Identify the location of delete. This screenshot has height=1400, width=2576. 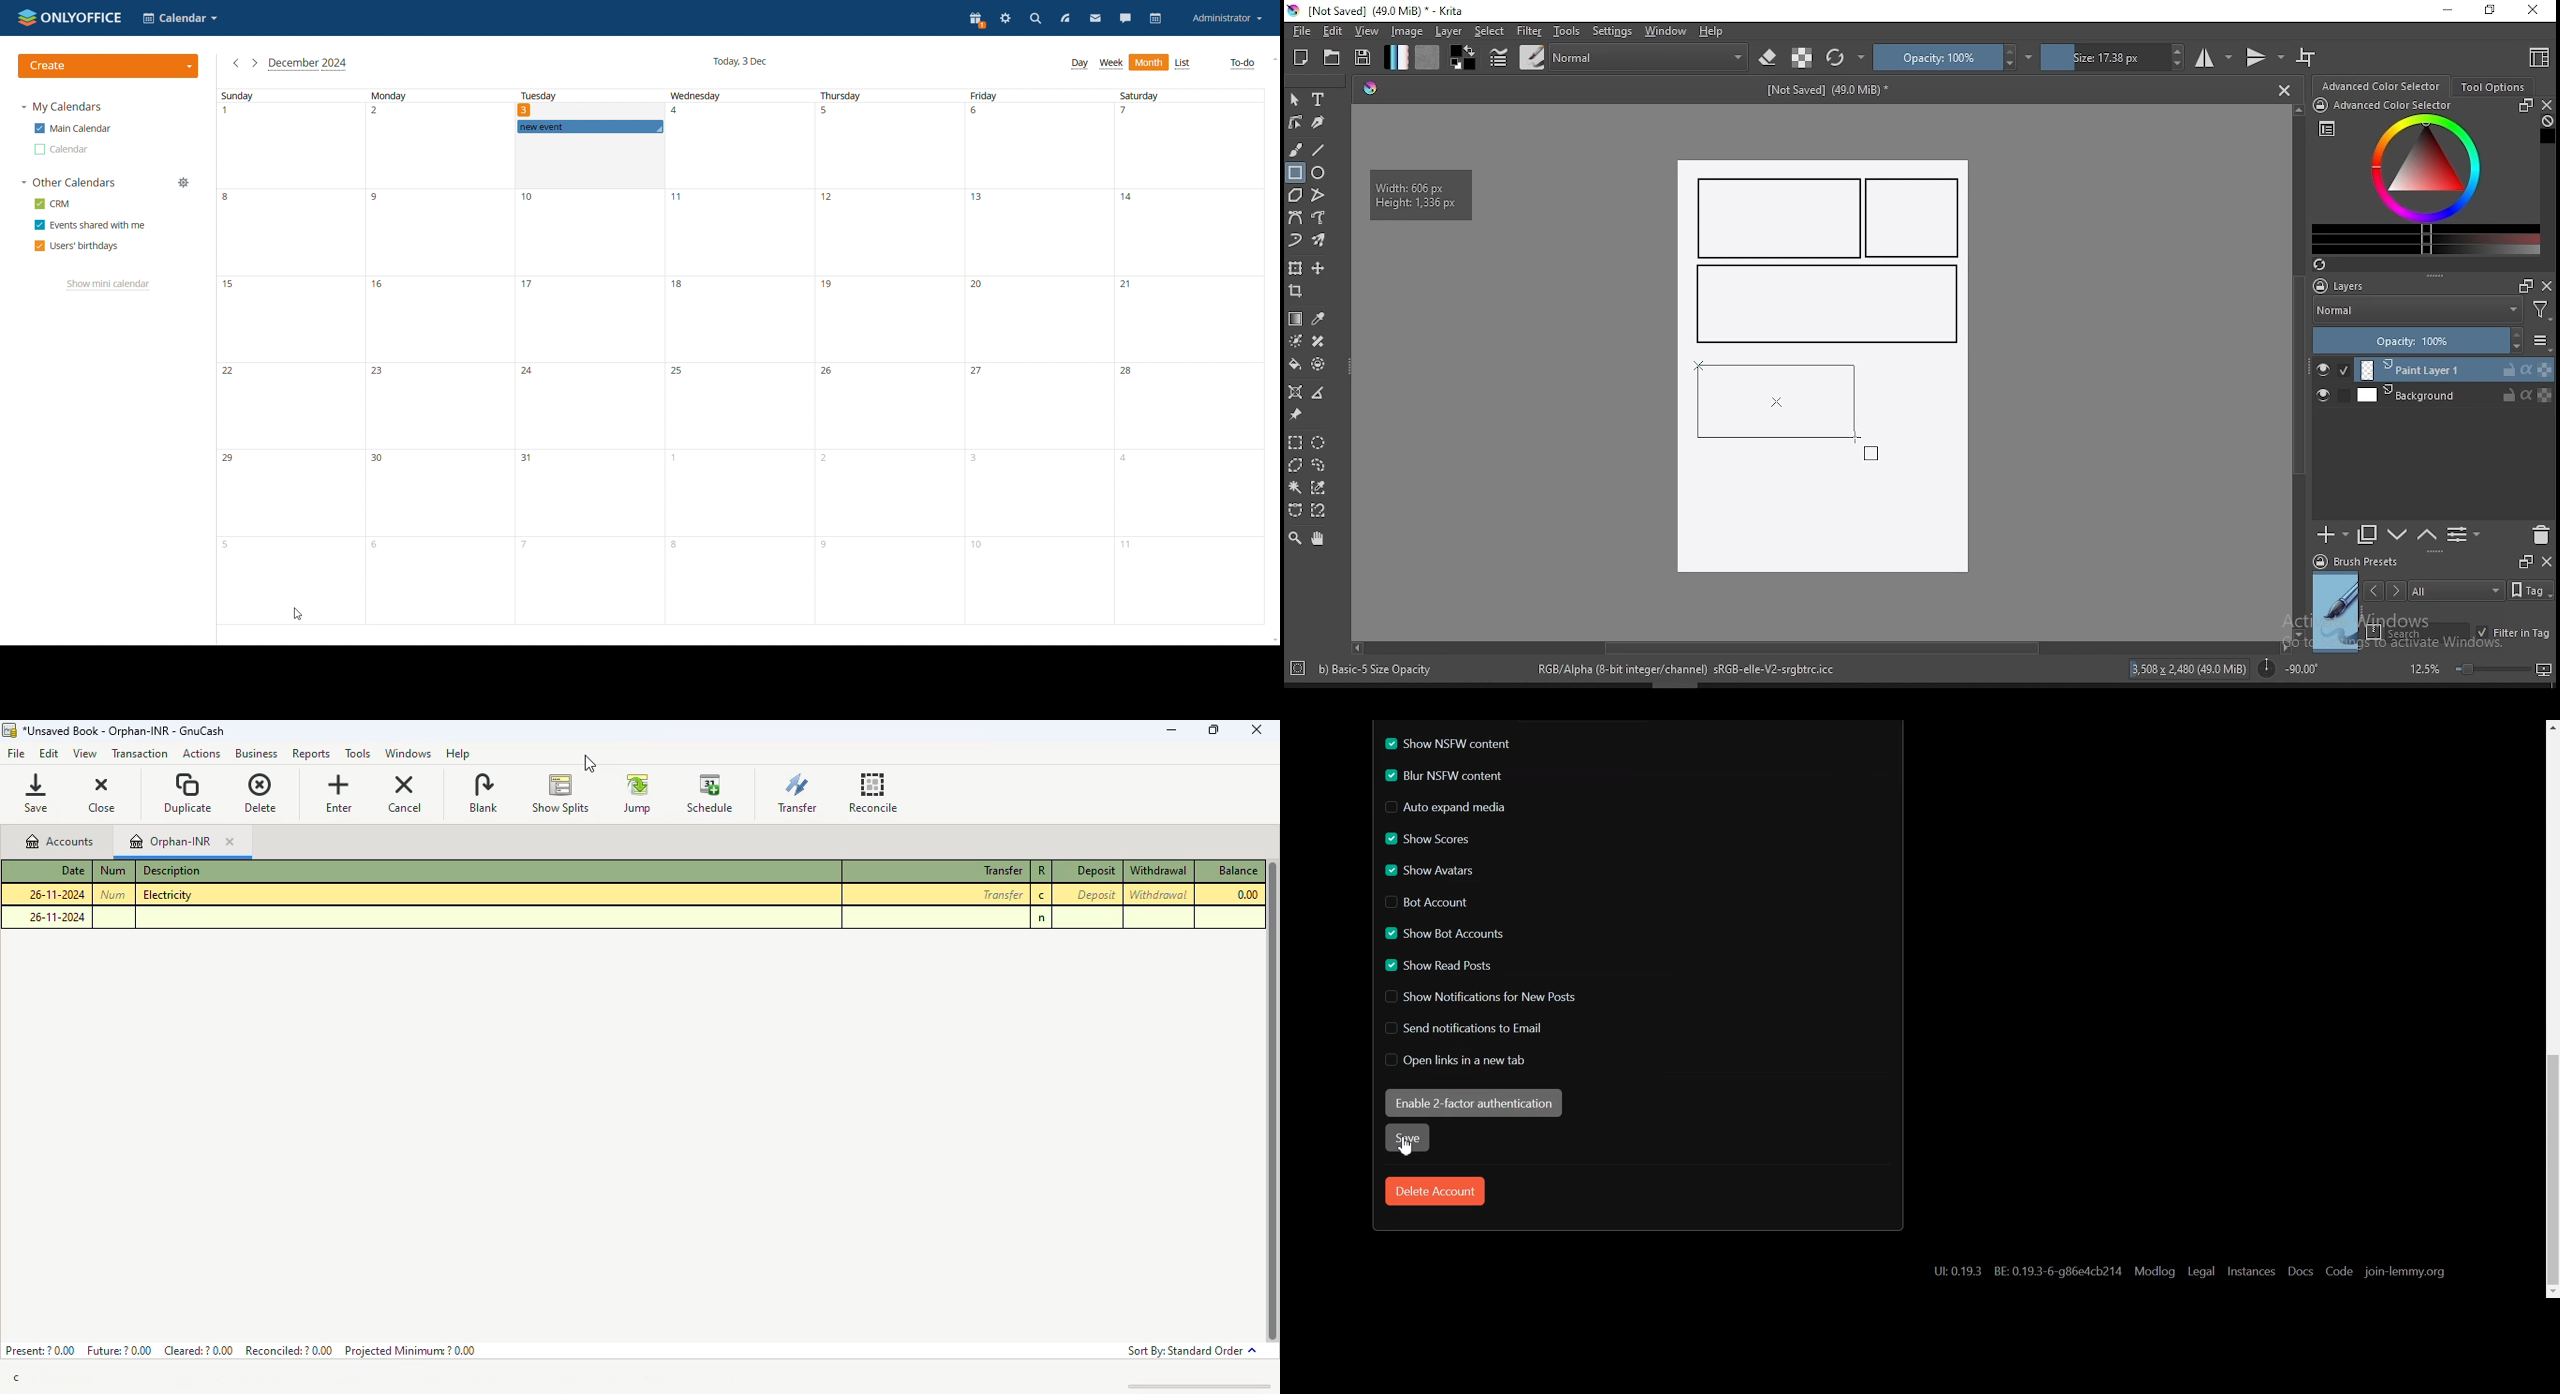
(260, 793).